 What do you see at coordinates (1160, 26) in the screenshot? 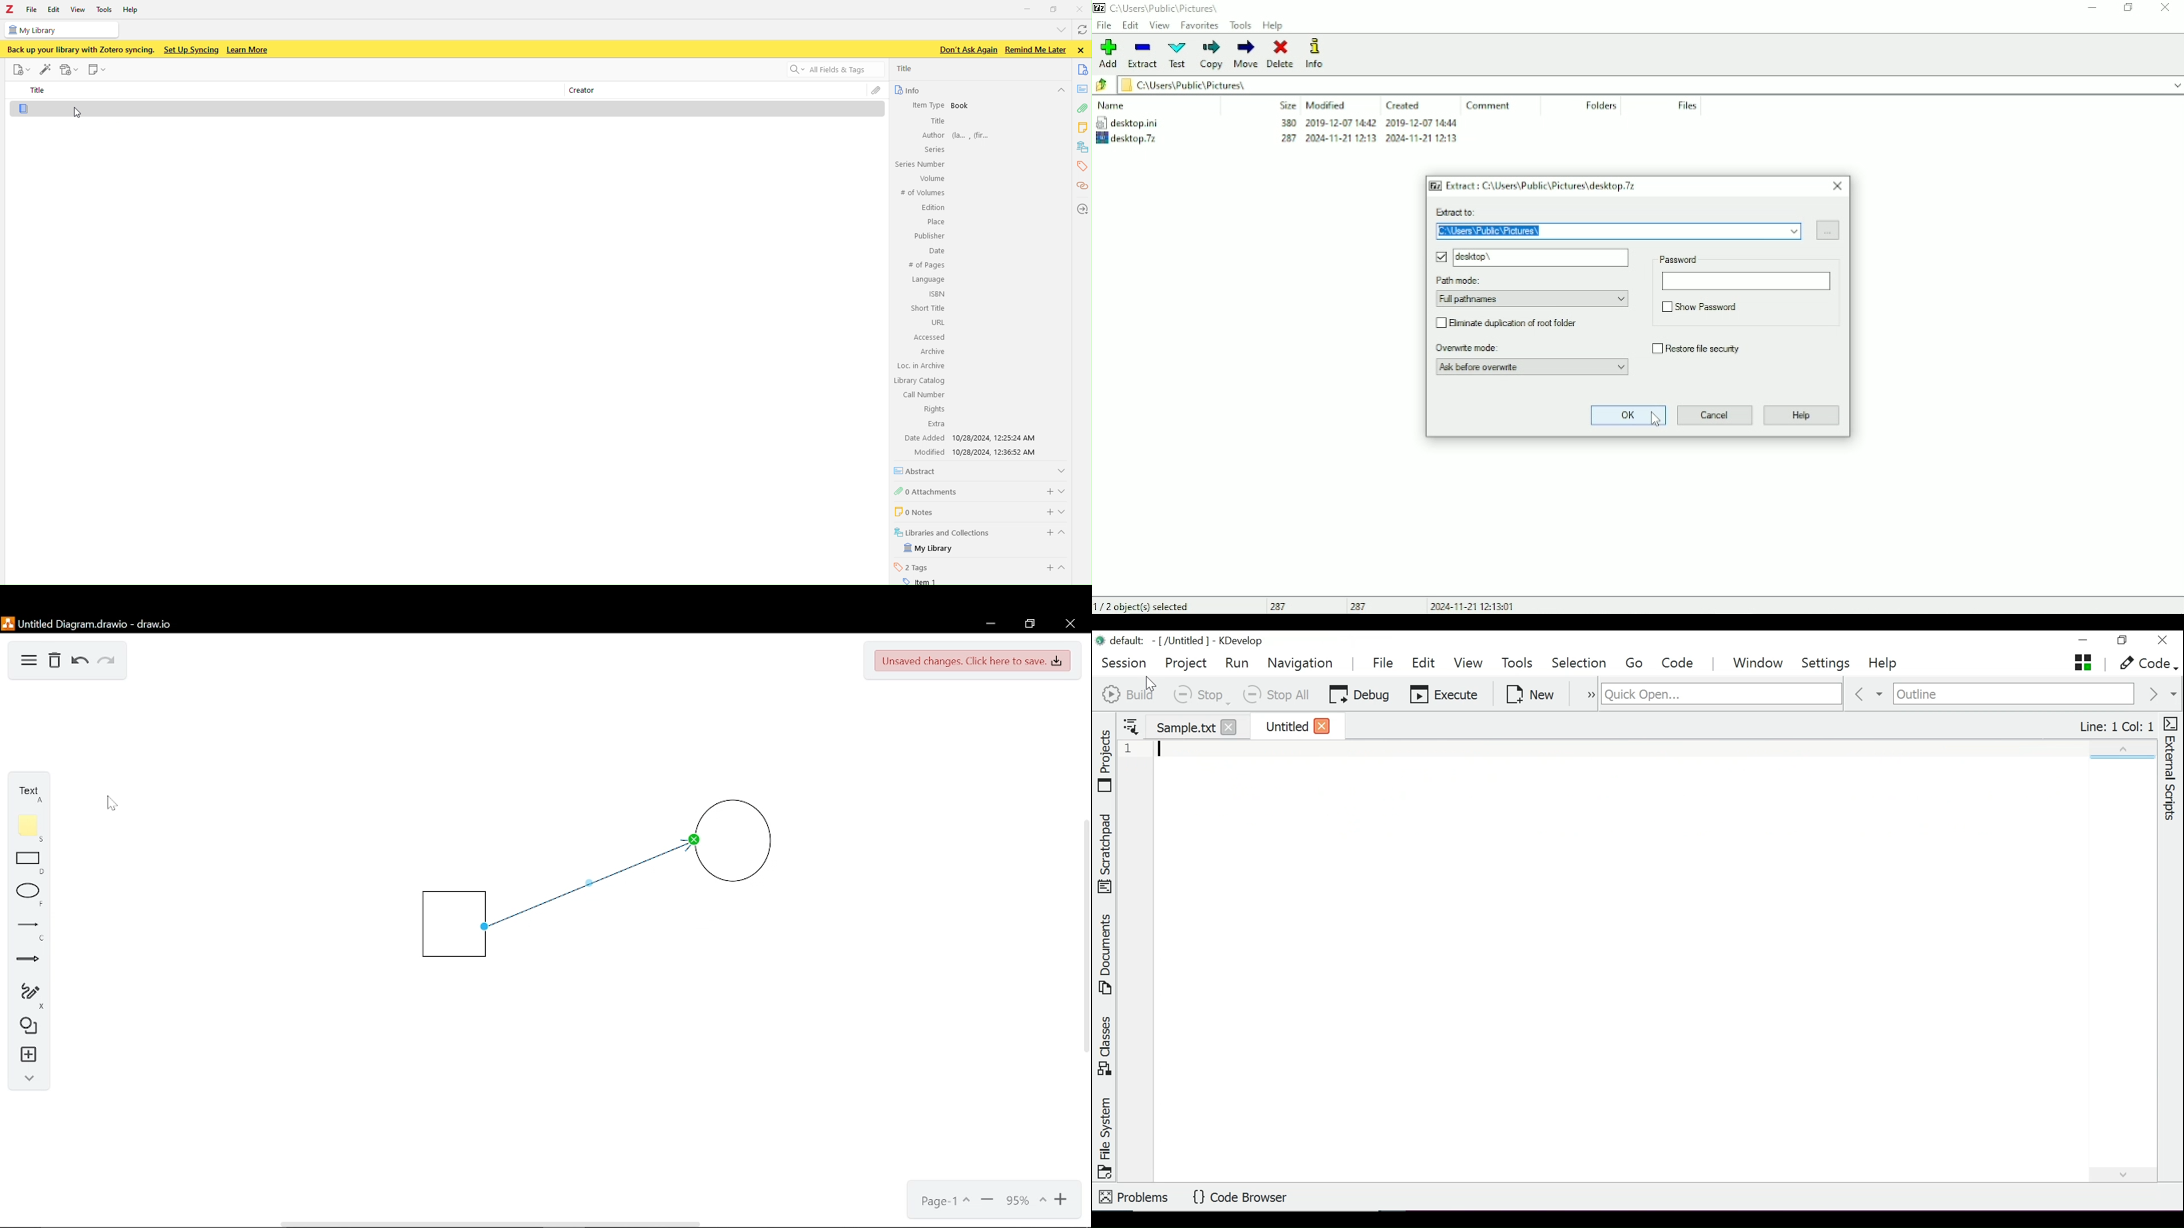
I see `View` at bounding box center [1160, 26].